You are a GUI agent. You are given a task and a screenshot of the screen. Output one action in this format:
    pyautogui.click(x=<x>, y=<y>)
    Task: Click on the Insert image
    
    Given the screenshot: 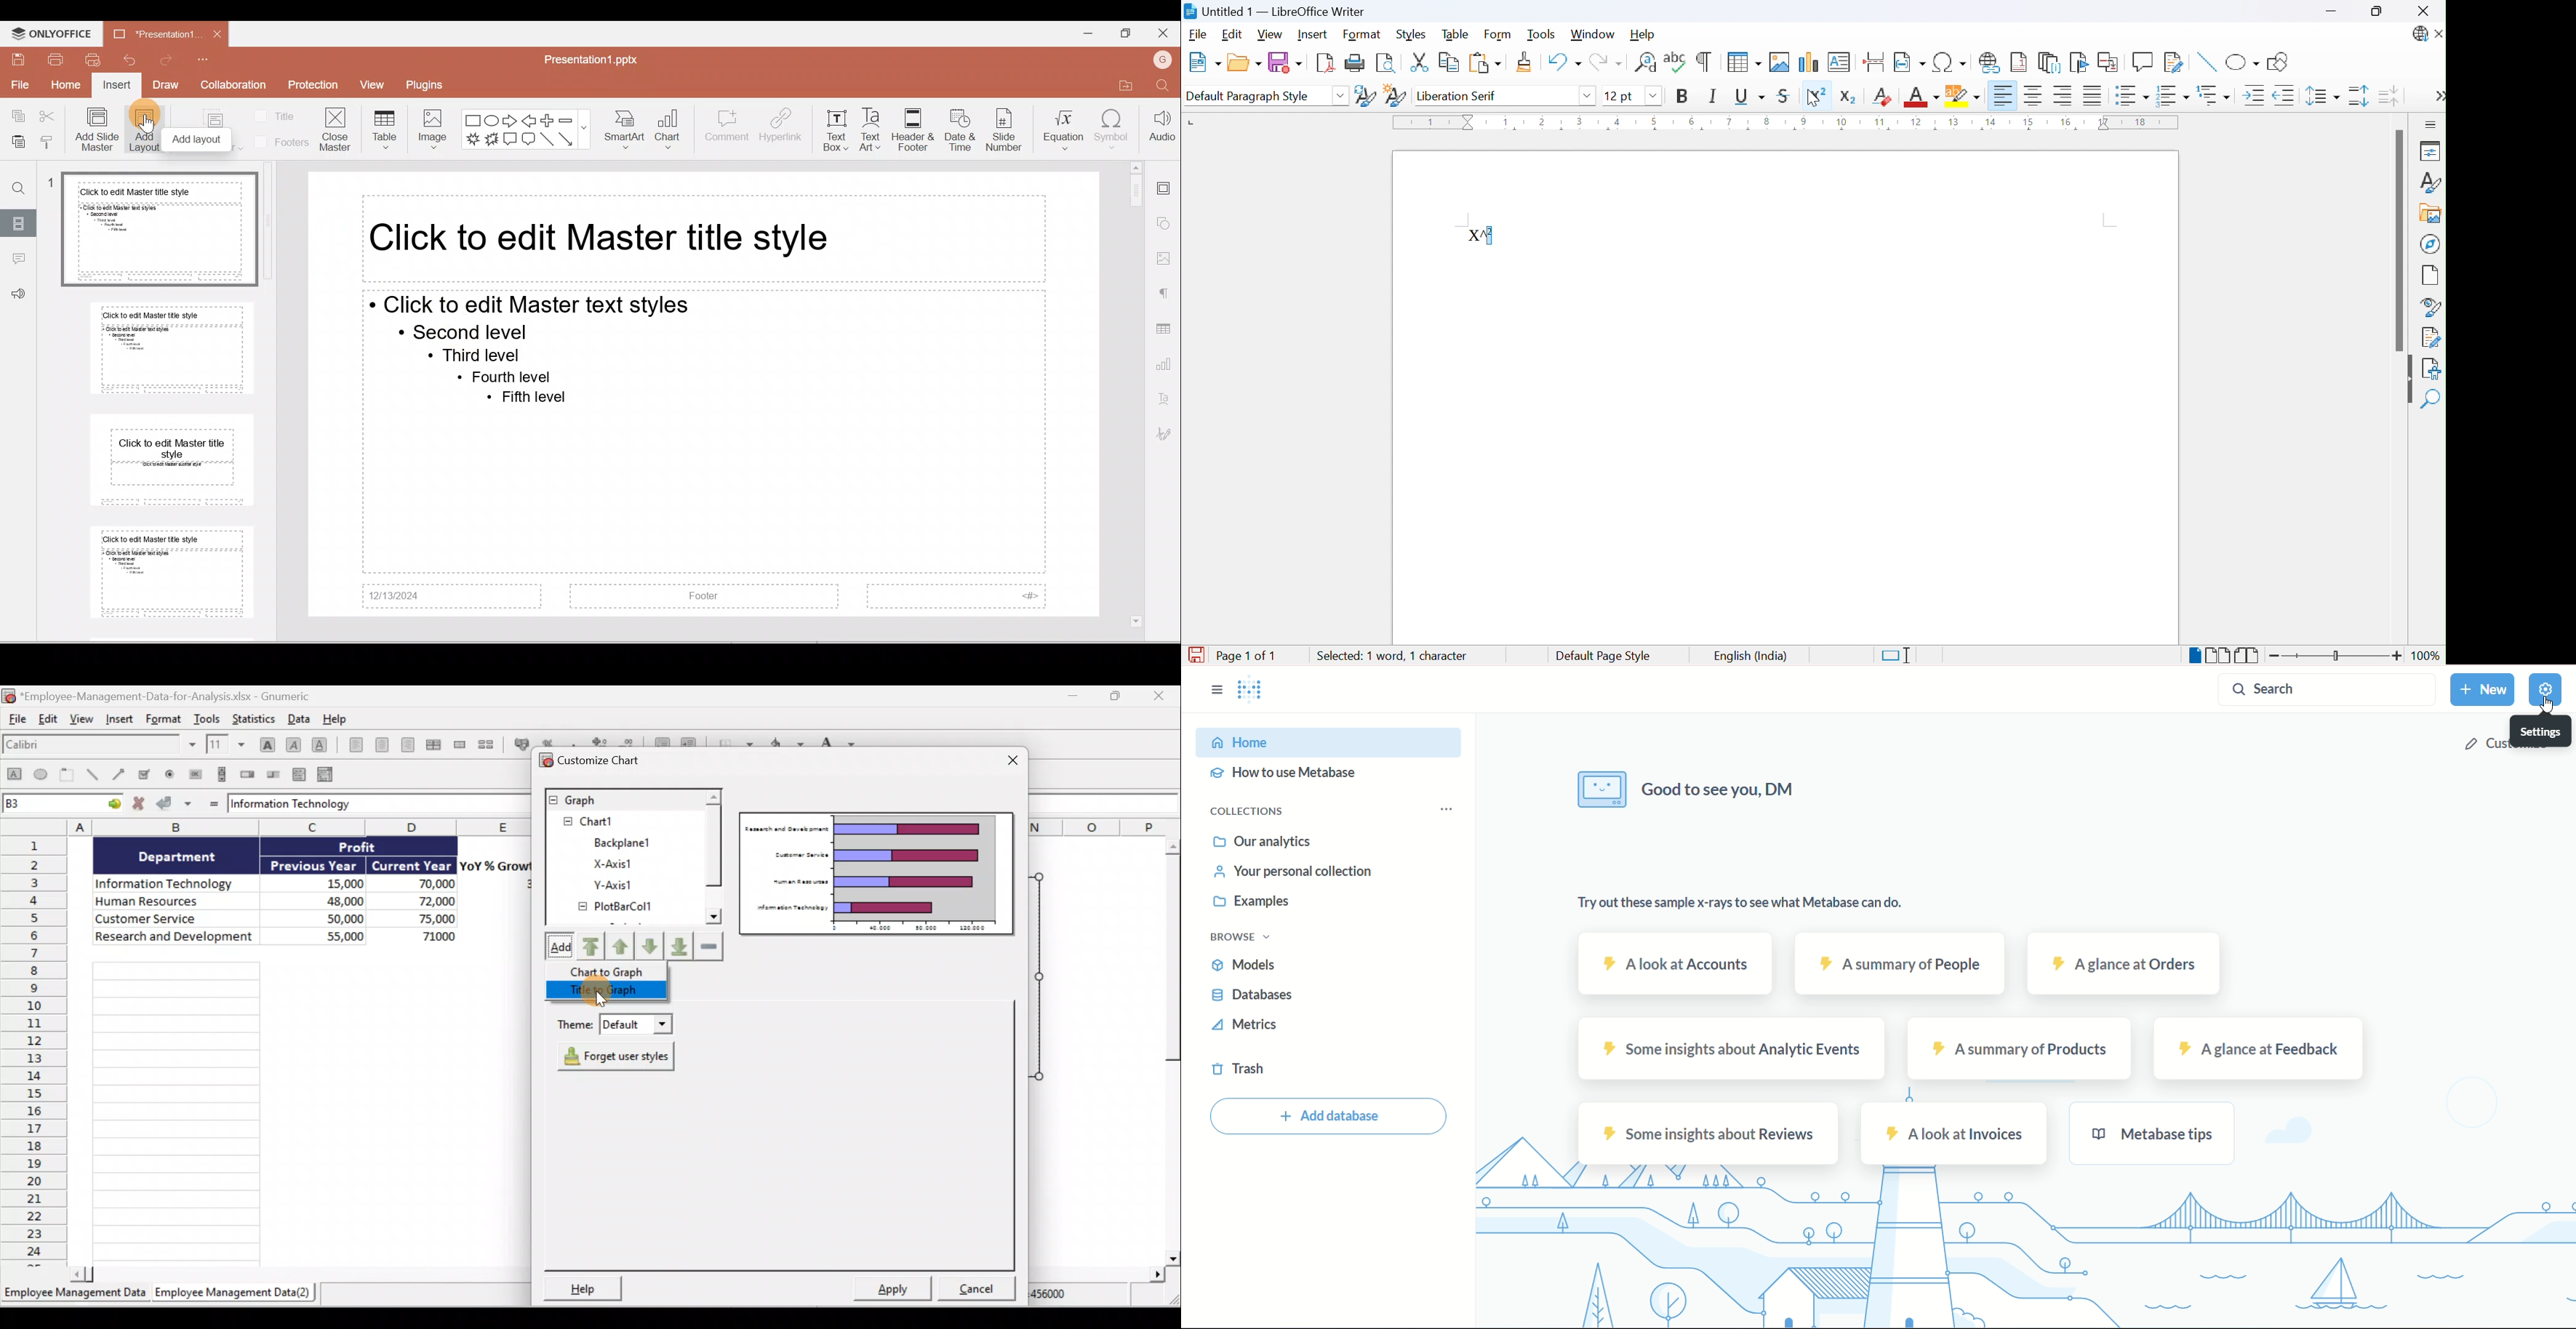 What is the action you would take?
    pyautogui.click(x=1781, y=61)
    